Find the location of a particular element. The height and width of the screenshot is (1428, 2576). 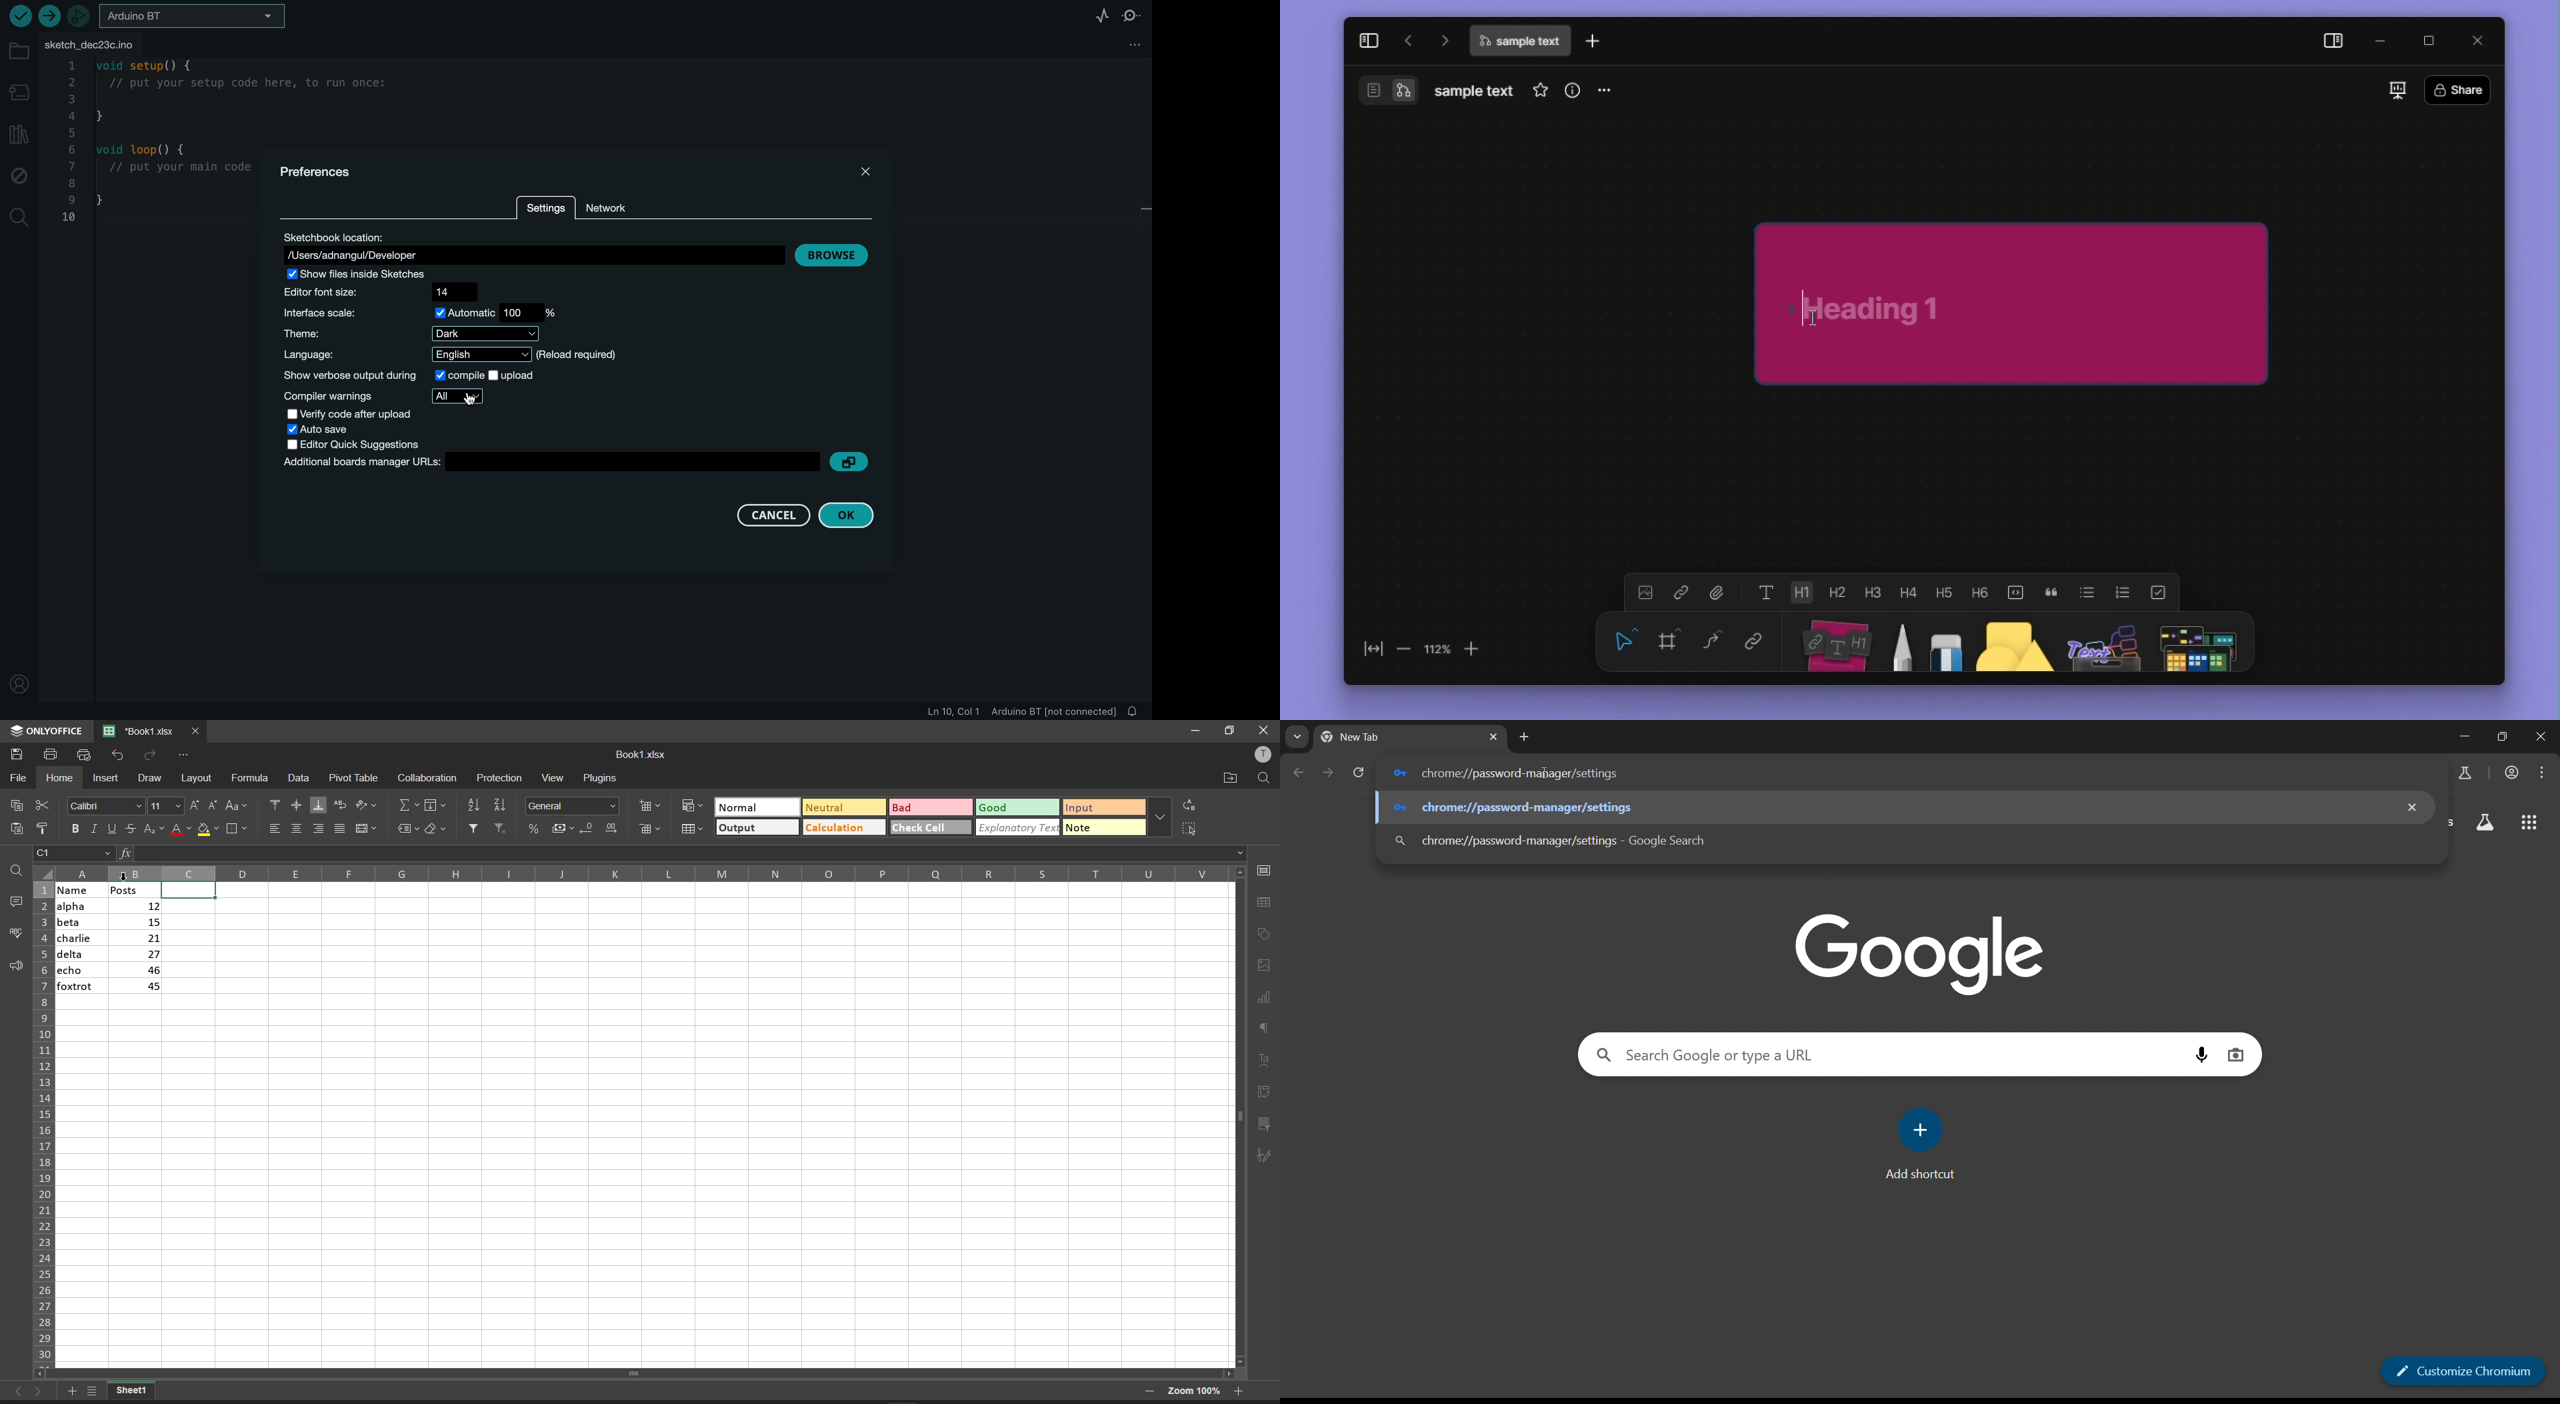

cancel is located at coordinates (776, 515).